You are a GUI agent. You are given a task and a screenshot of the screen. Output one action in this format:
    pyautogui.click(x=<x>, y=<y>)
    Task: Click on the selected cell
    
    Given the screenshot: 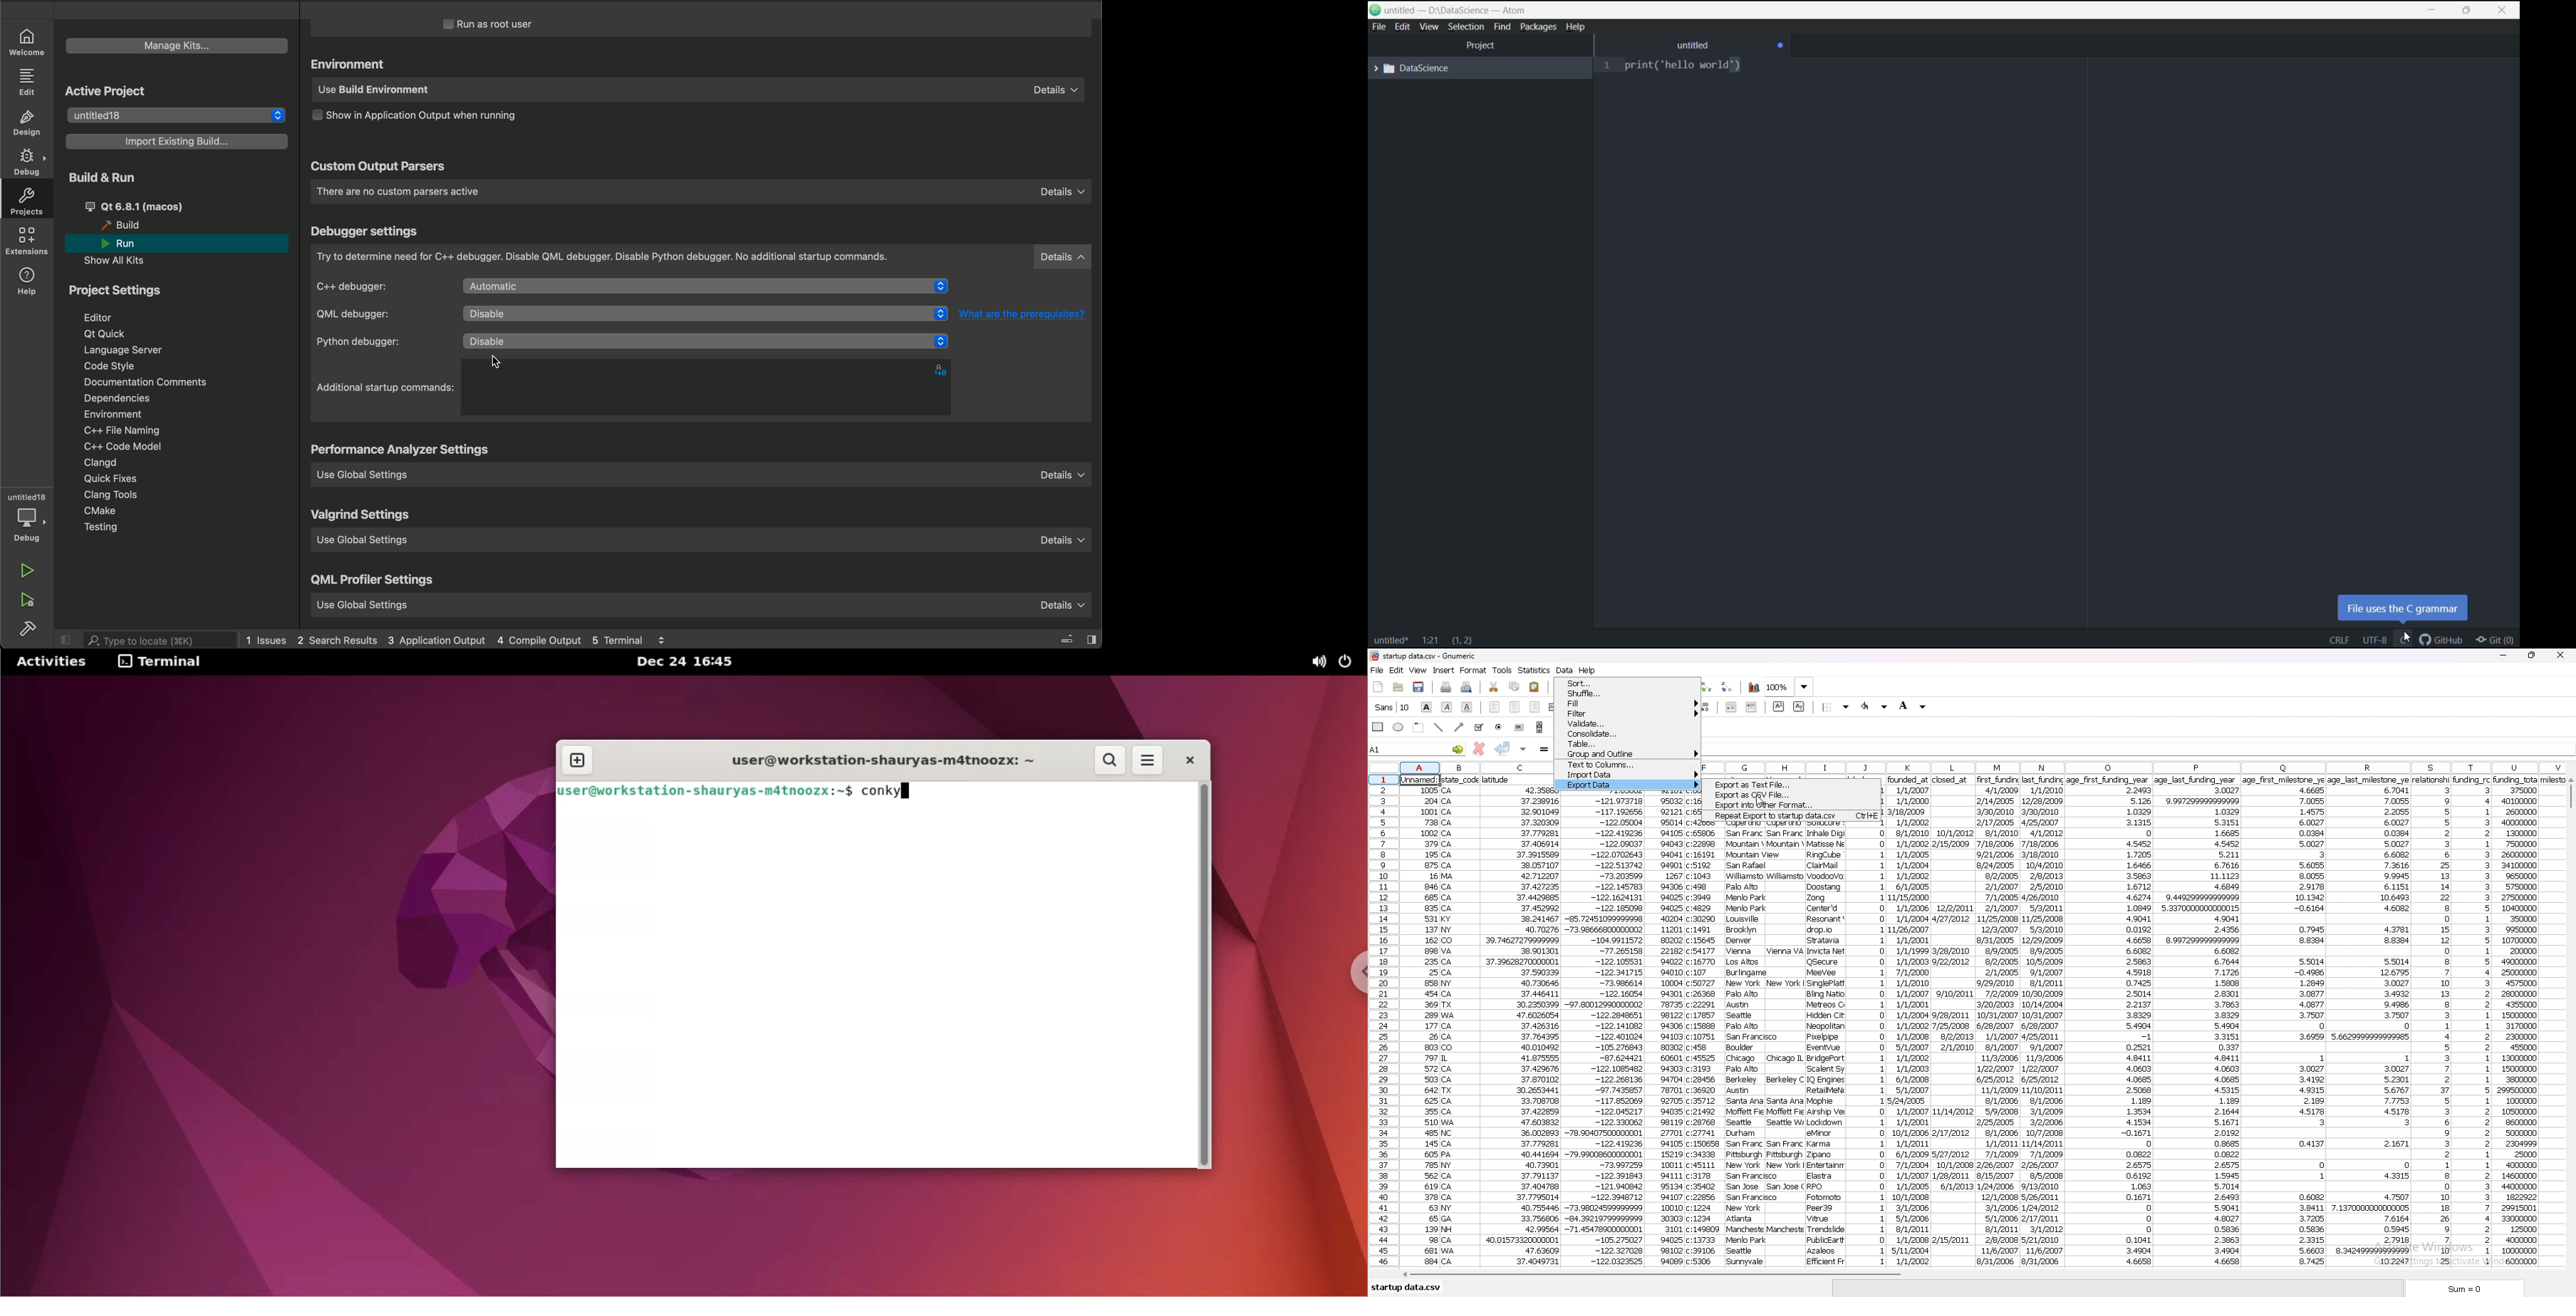 What is the action you would take?
    pyautogui.click(x=1417, y=749)
    